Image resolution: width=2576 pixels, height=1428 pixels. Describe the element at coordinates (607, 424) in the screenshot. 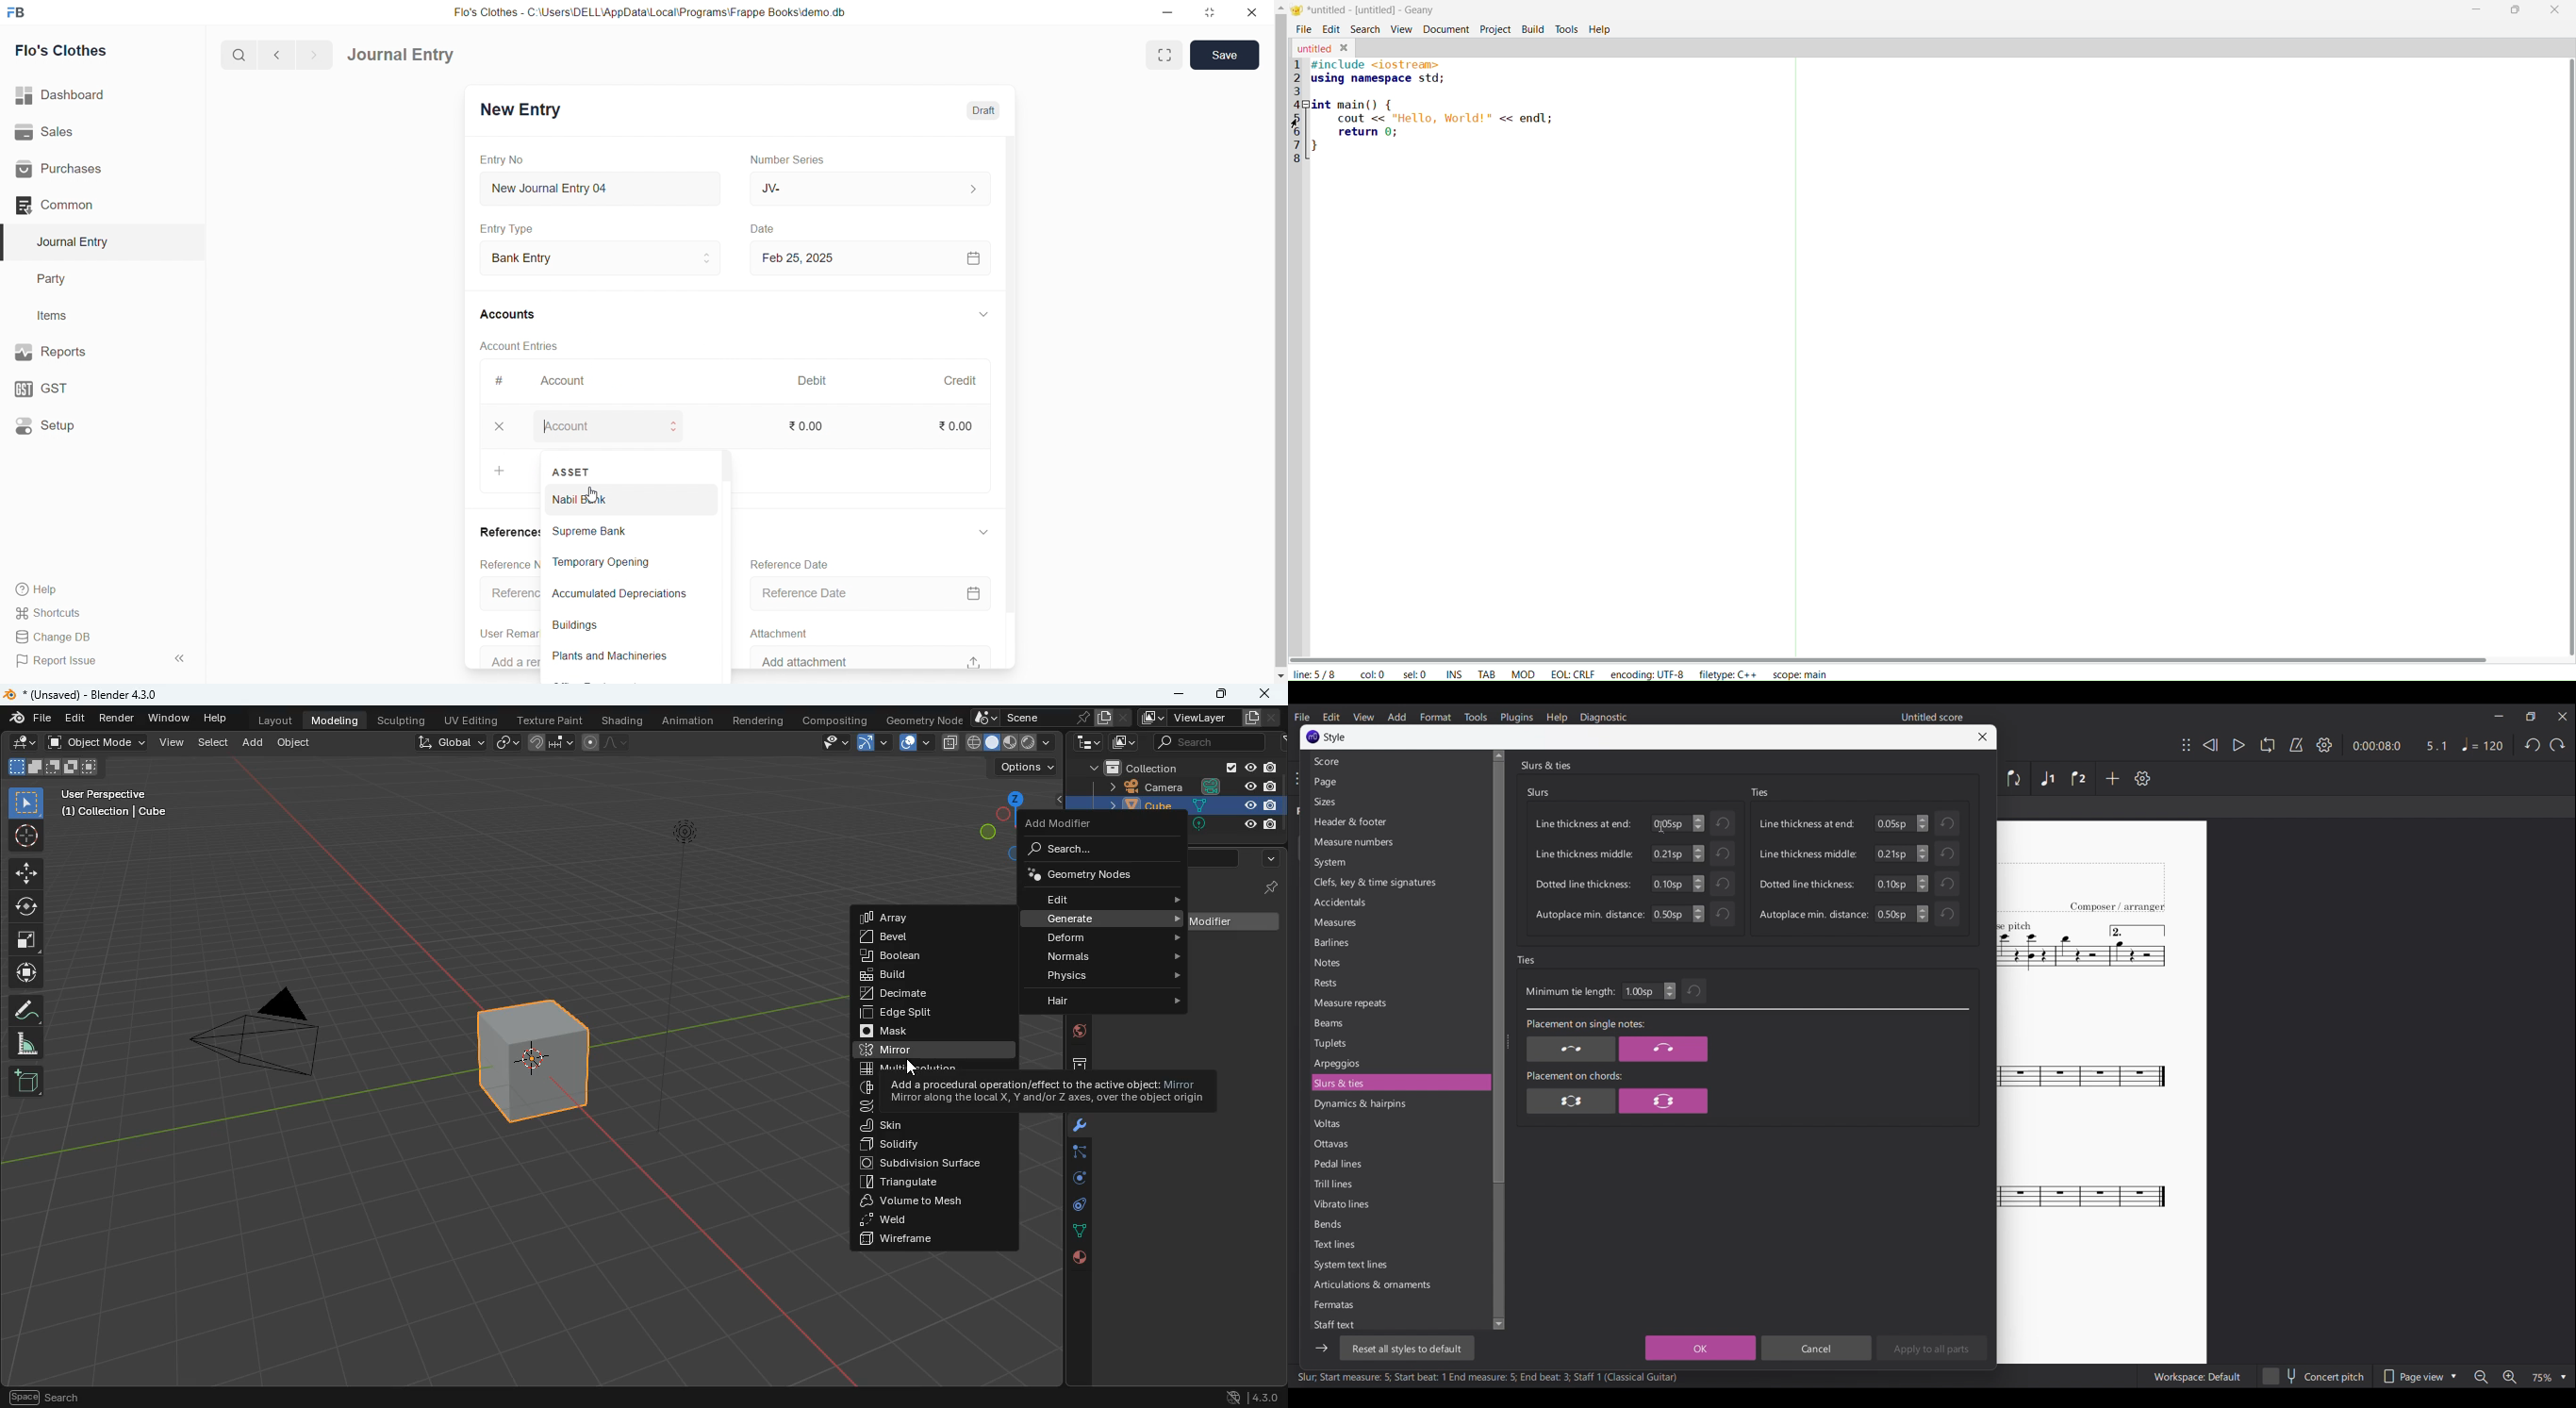

I see `Account` at that location.